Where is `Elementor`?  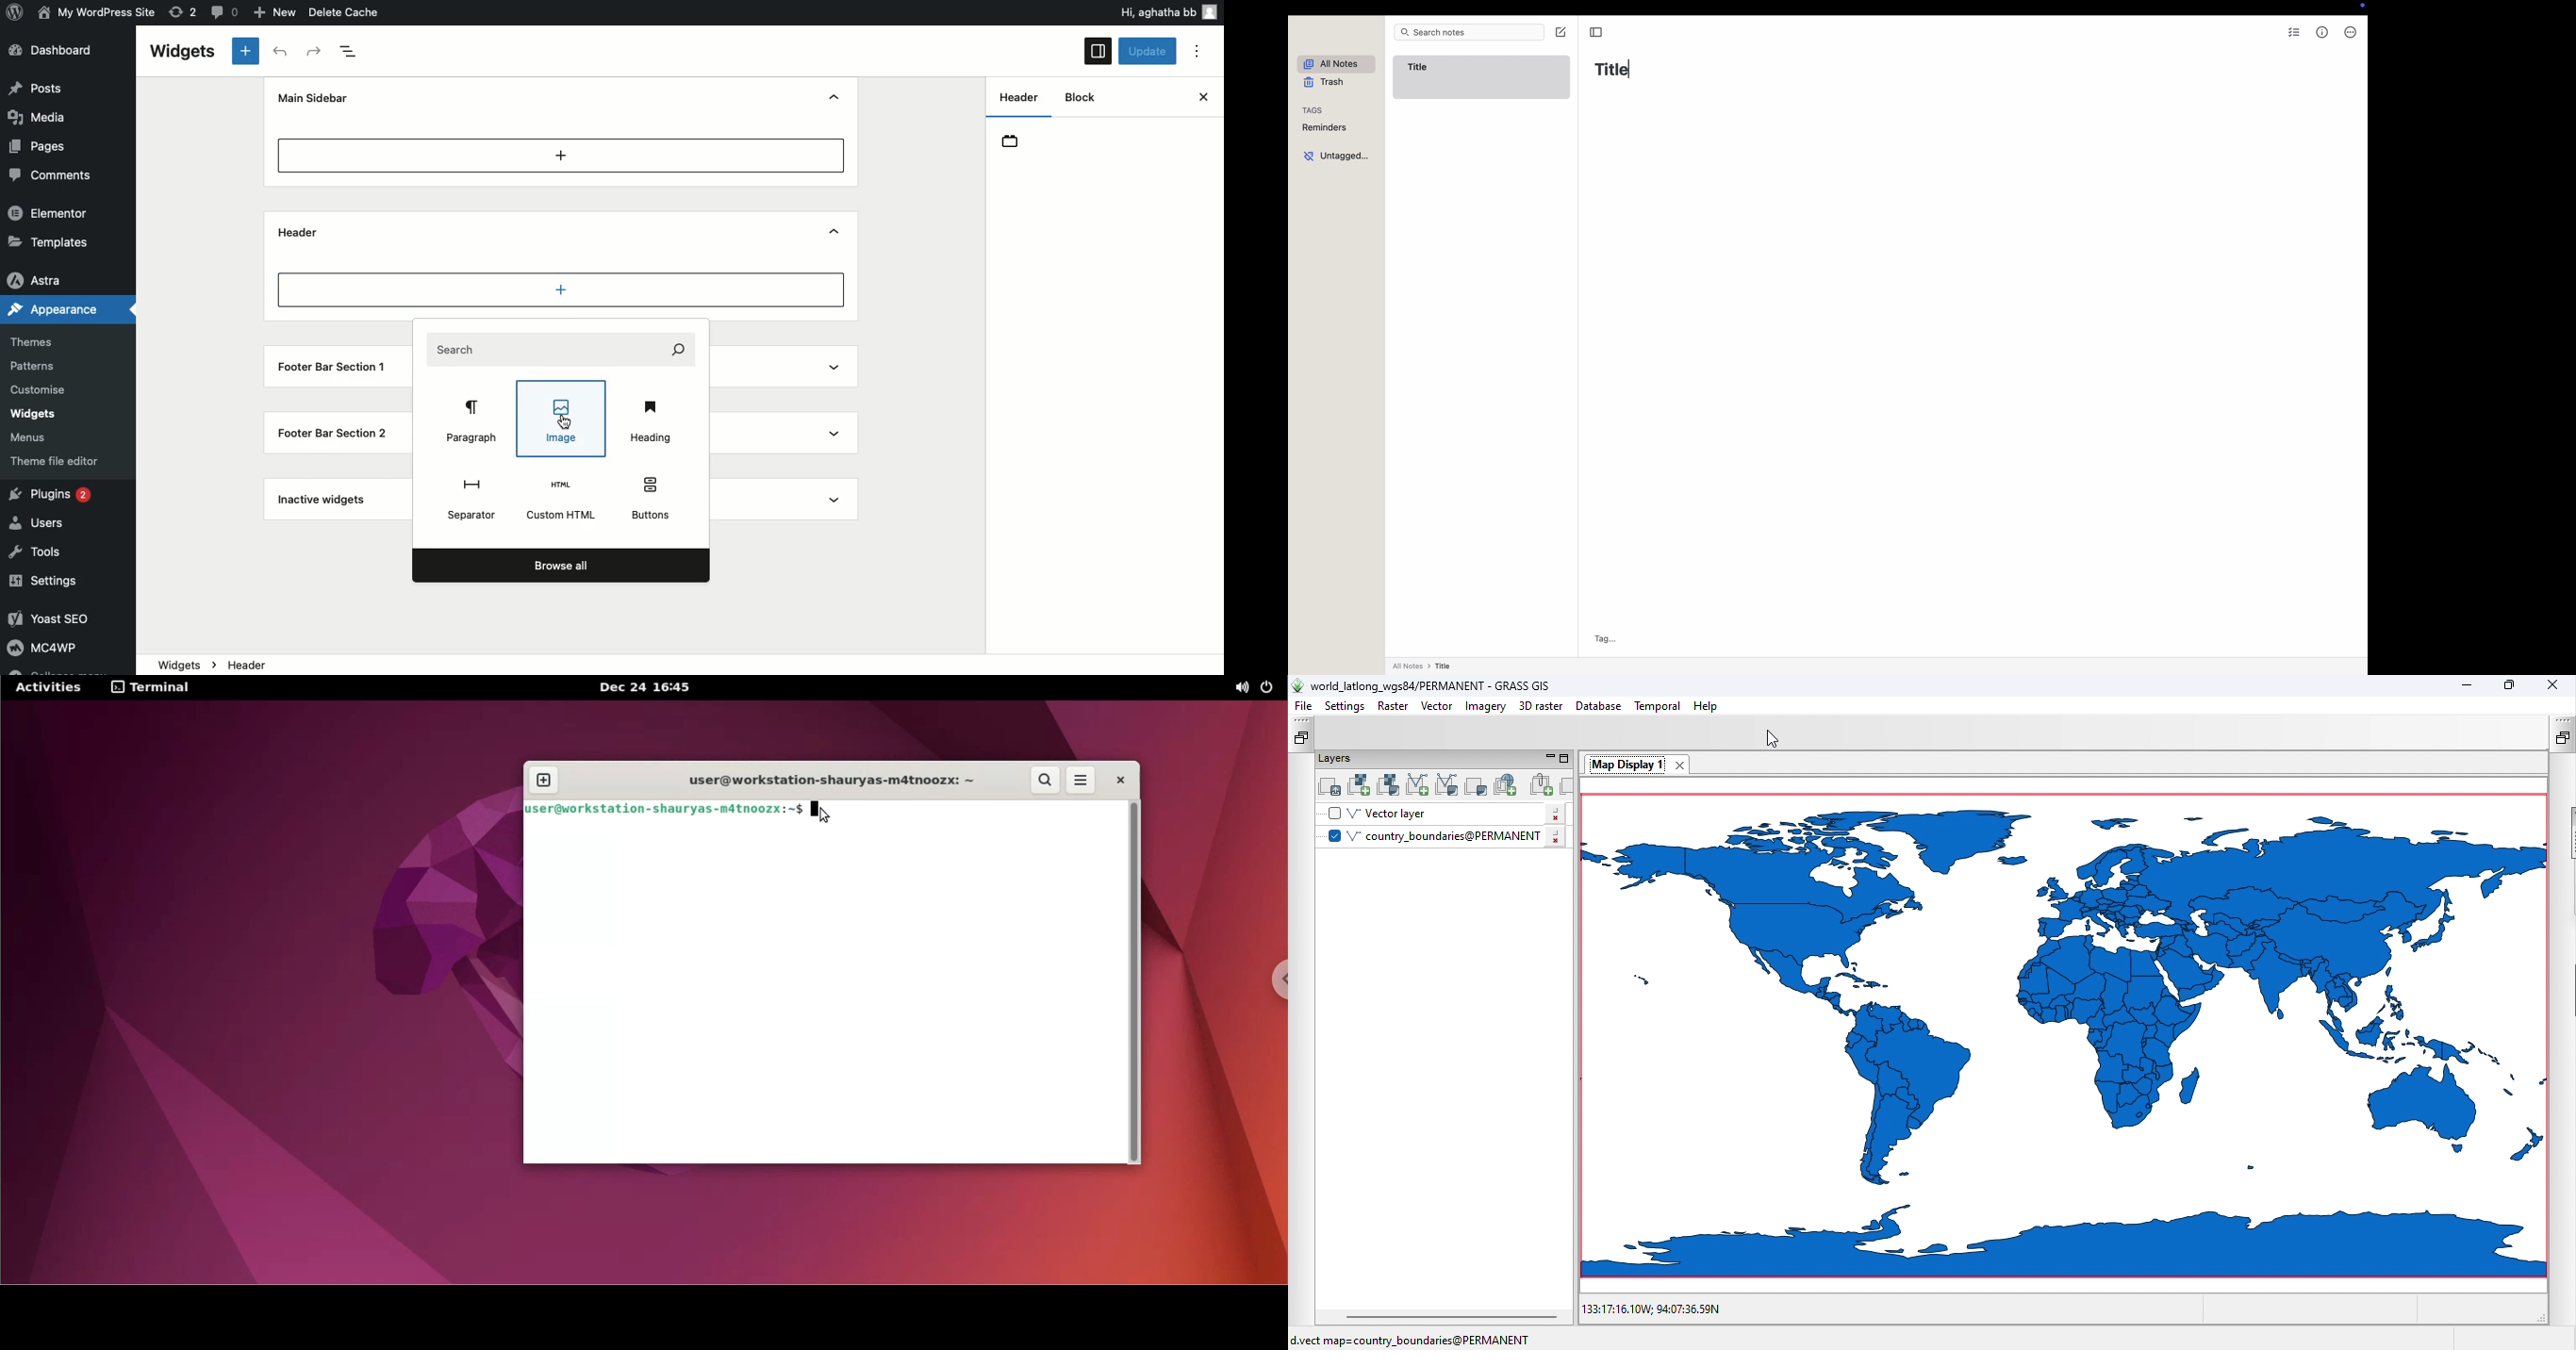
Elementor is located at coordinates (49, 212).